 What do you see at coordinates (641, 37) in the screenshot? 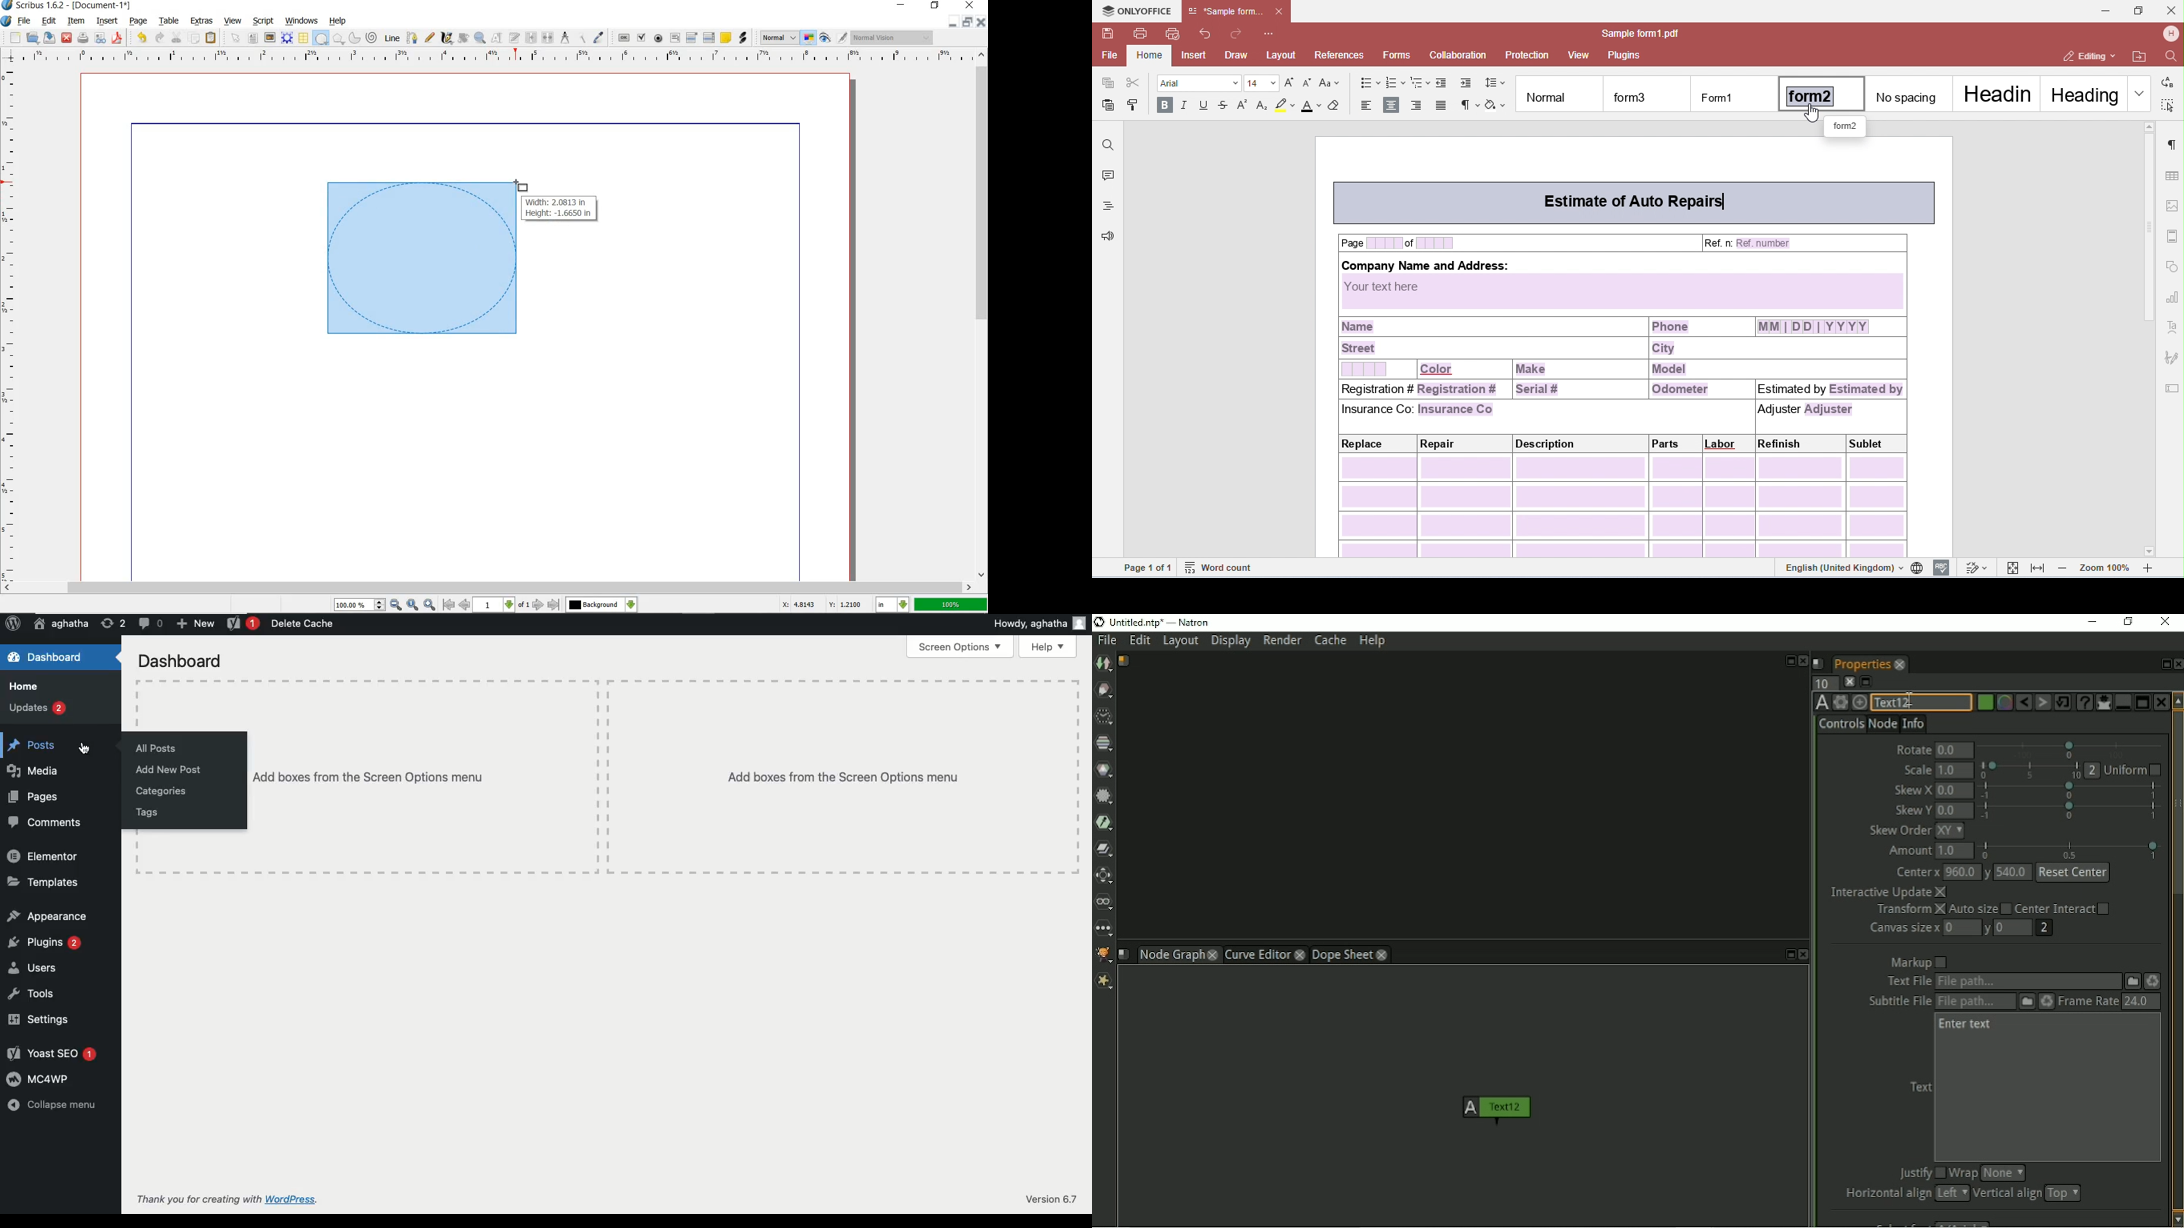
I see `PDF CHECK BOX` at bounding box center [641, 37].